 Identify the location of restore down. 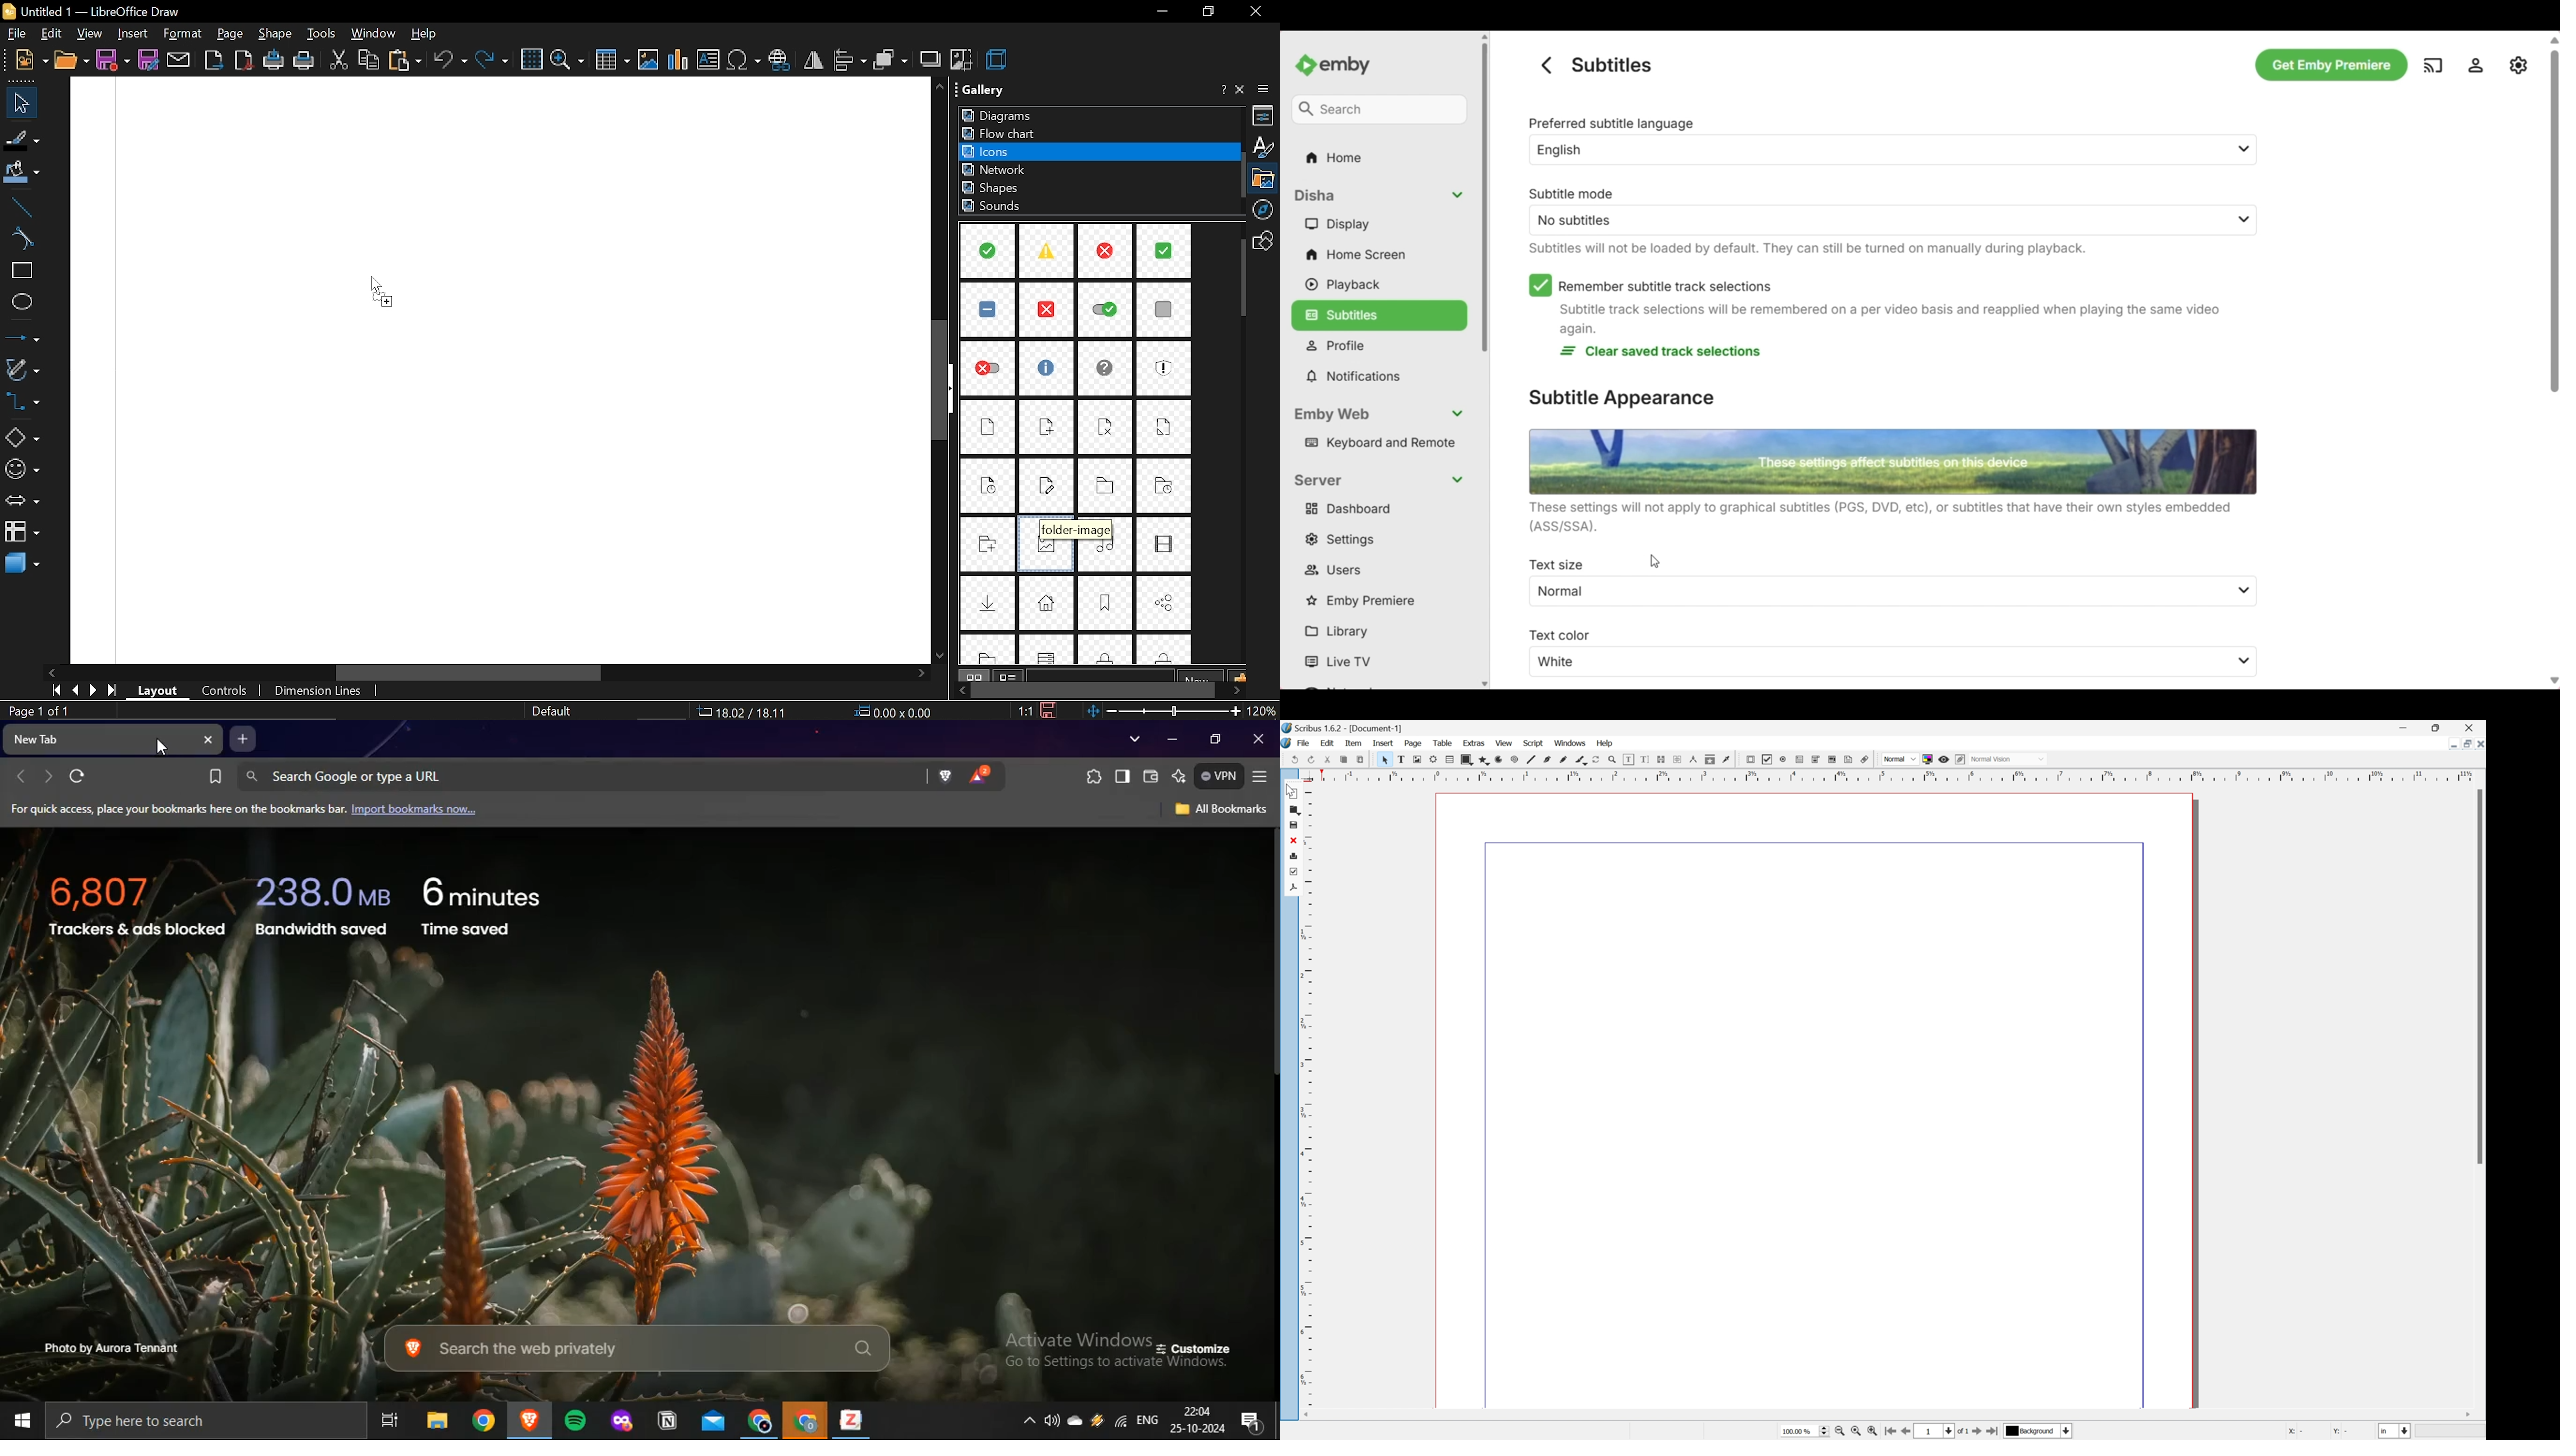
(1206, 12).